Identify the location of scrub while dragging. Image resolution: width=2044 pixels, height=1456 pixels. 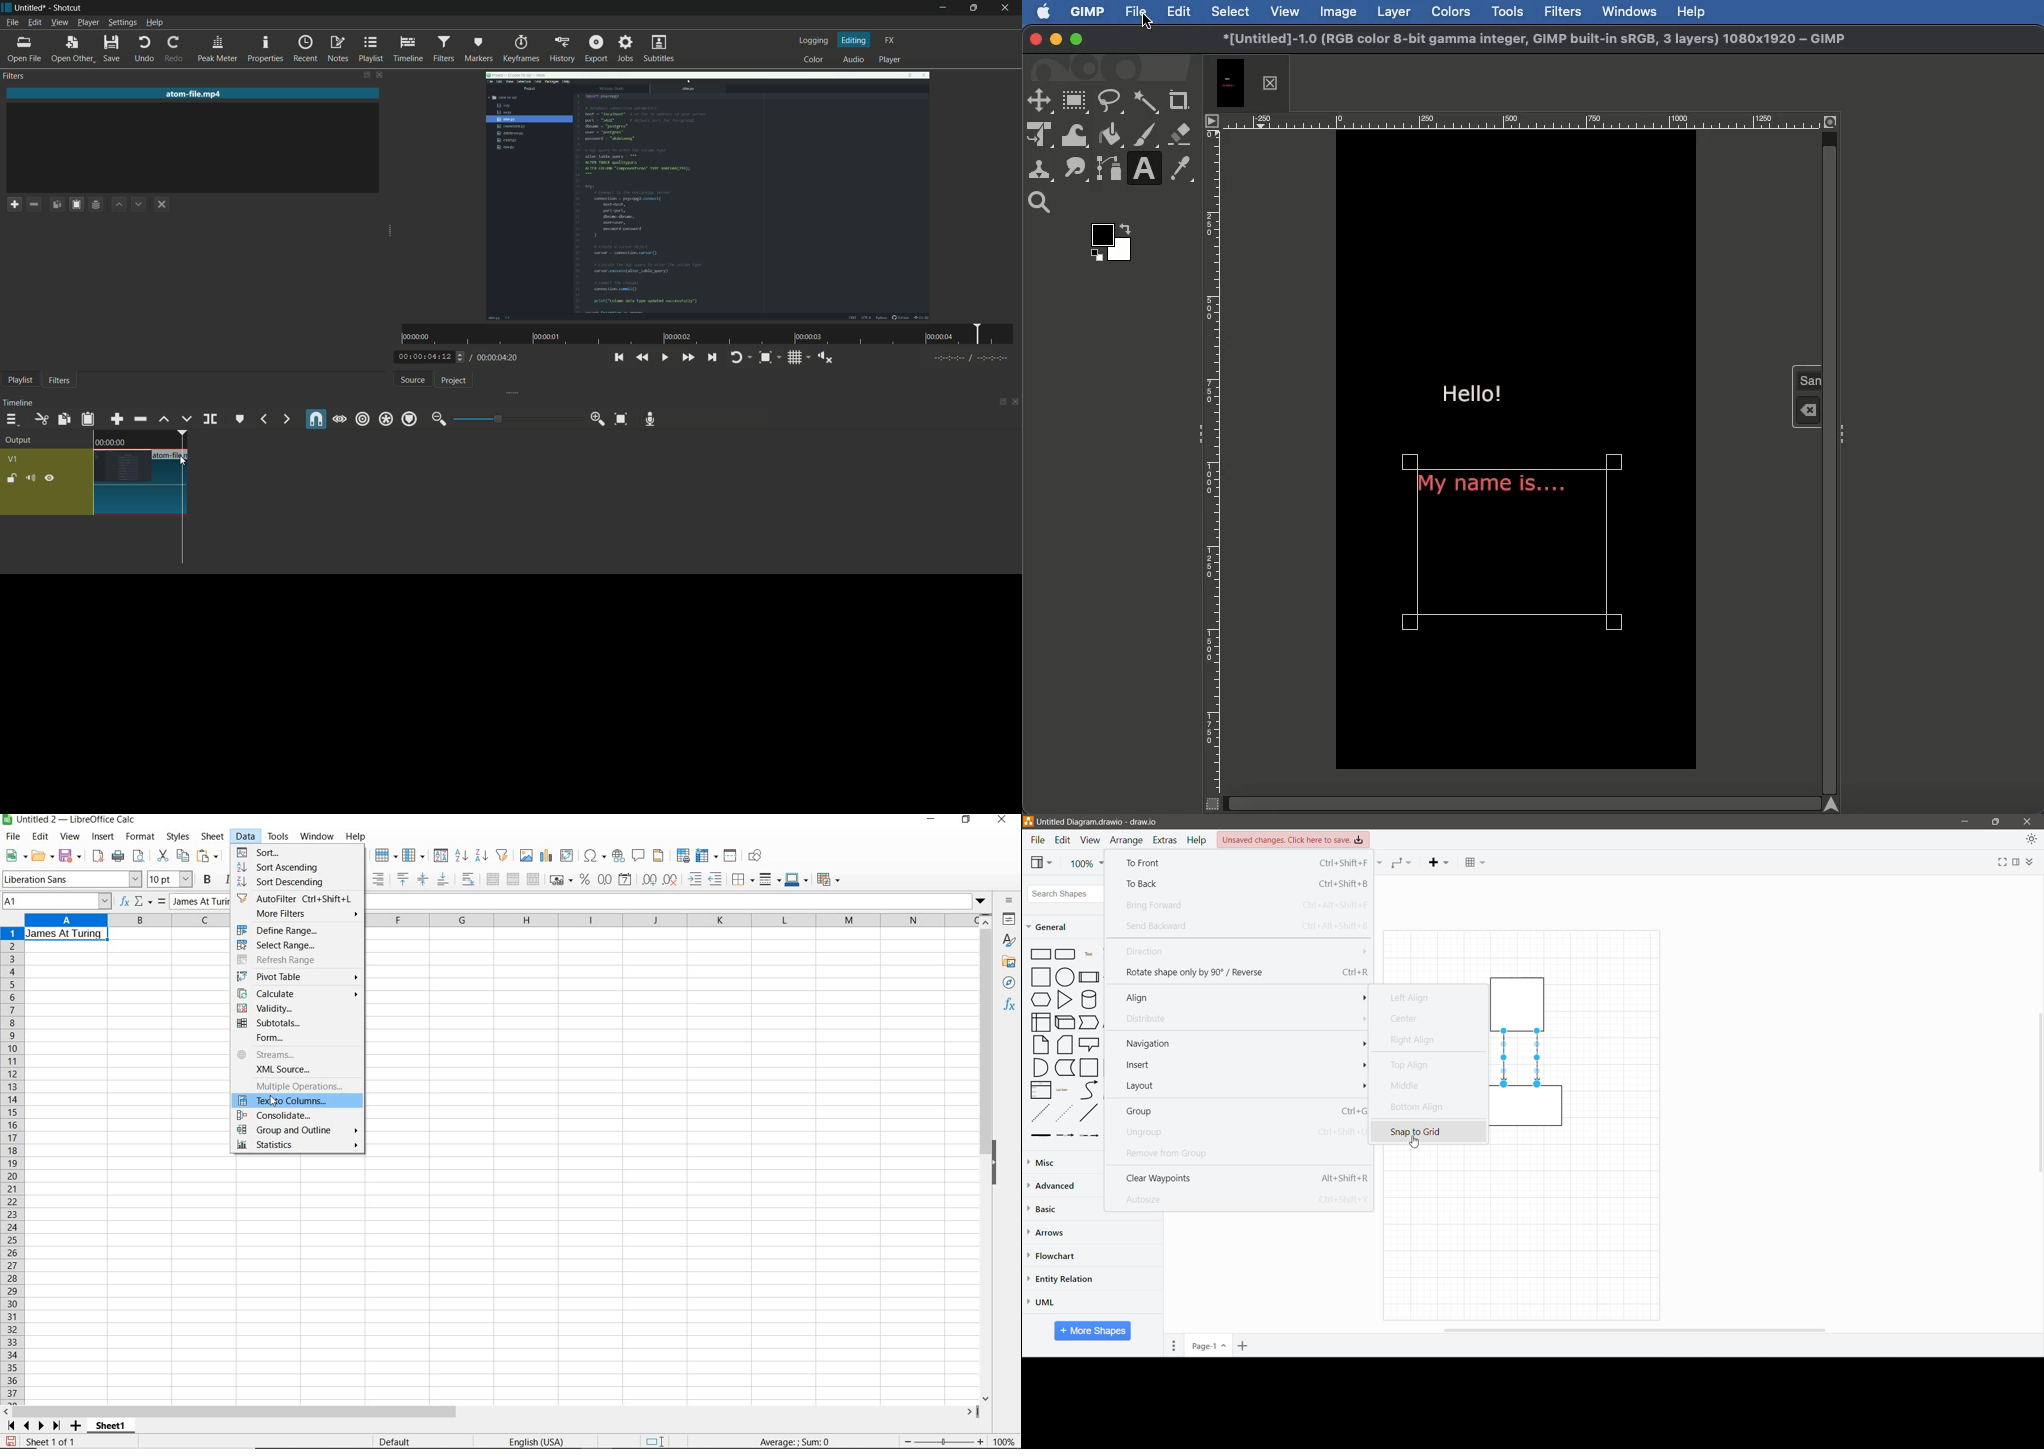
(340, 419).